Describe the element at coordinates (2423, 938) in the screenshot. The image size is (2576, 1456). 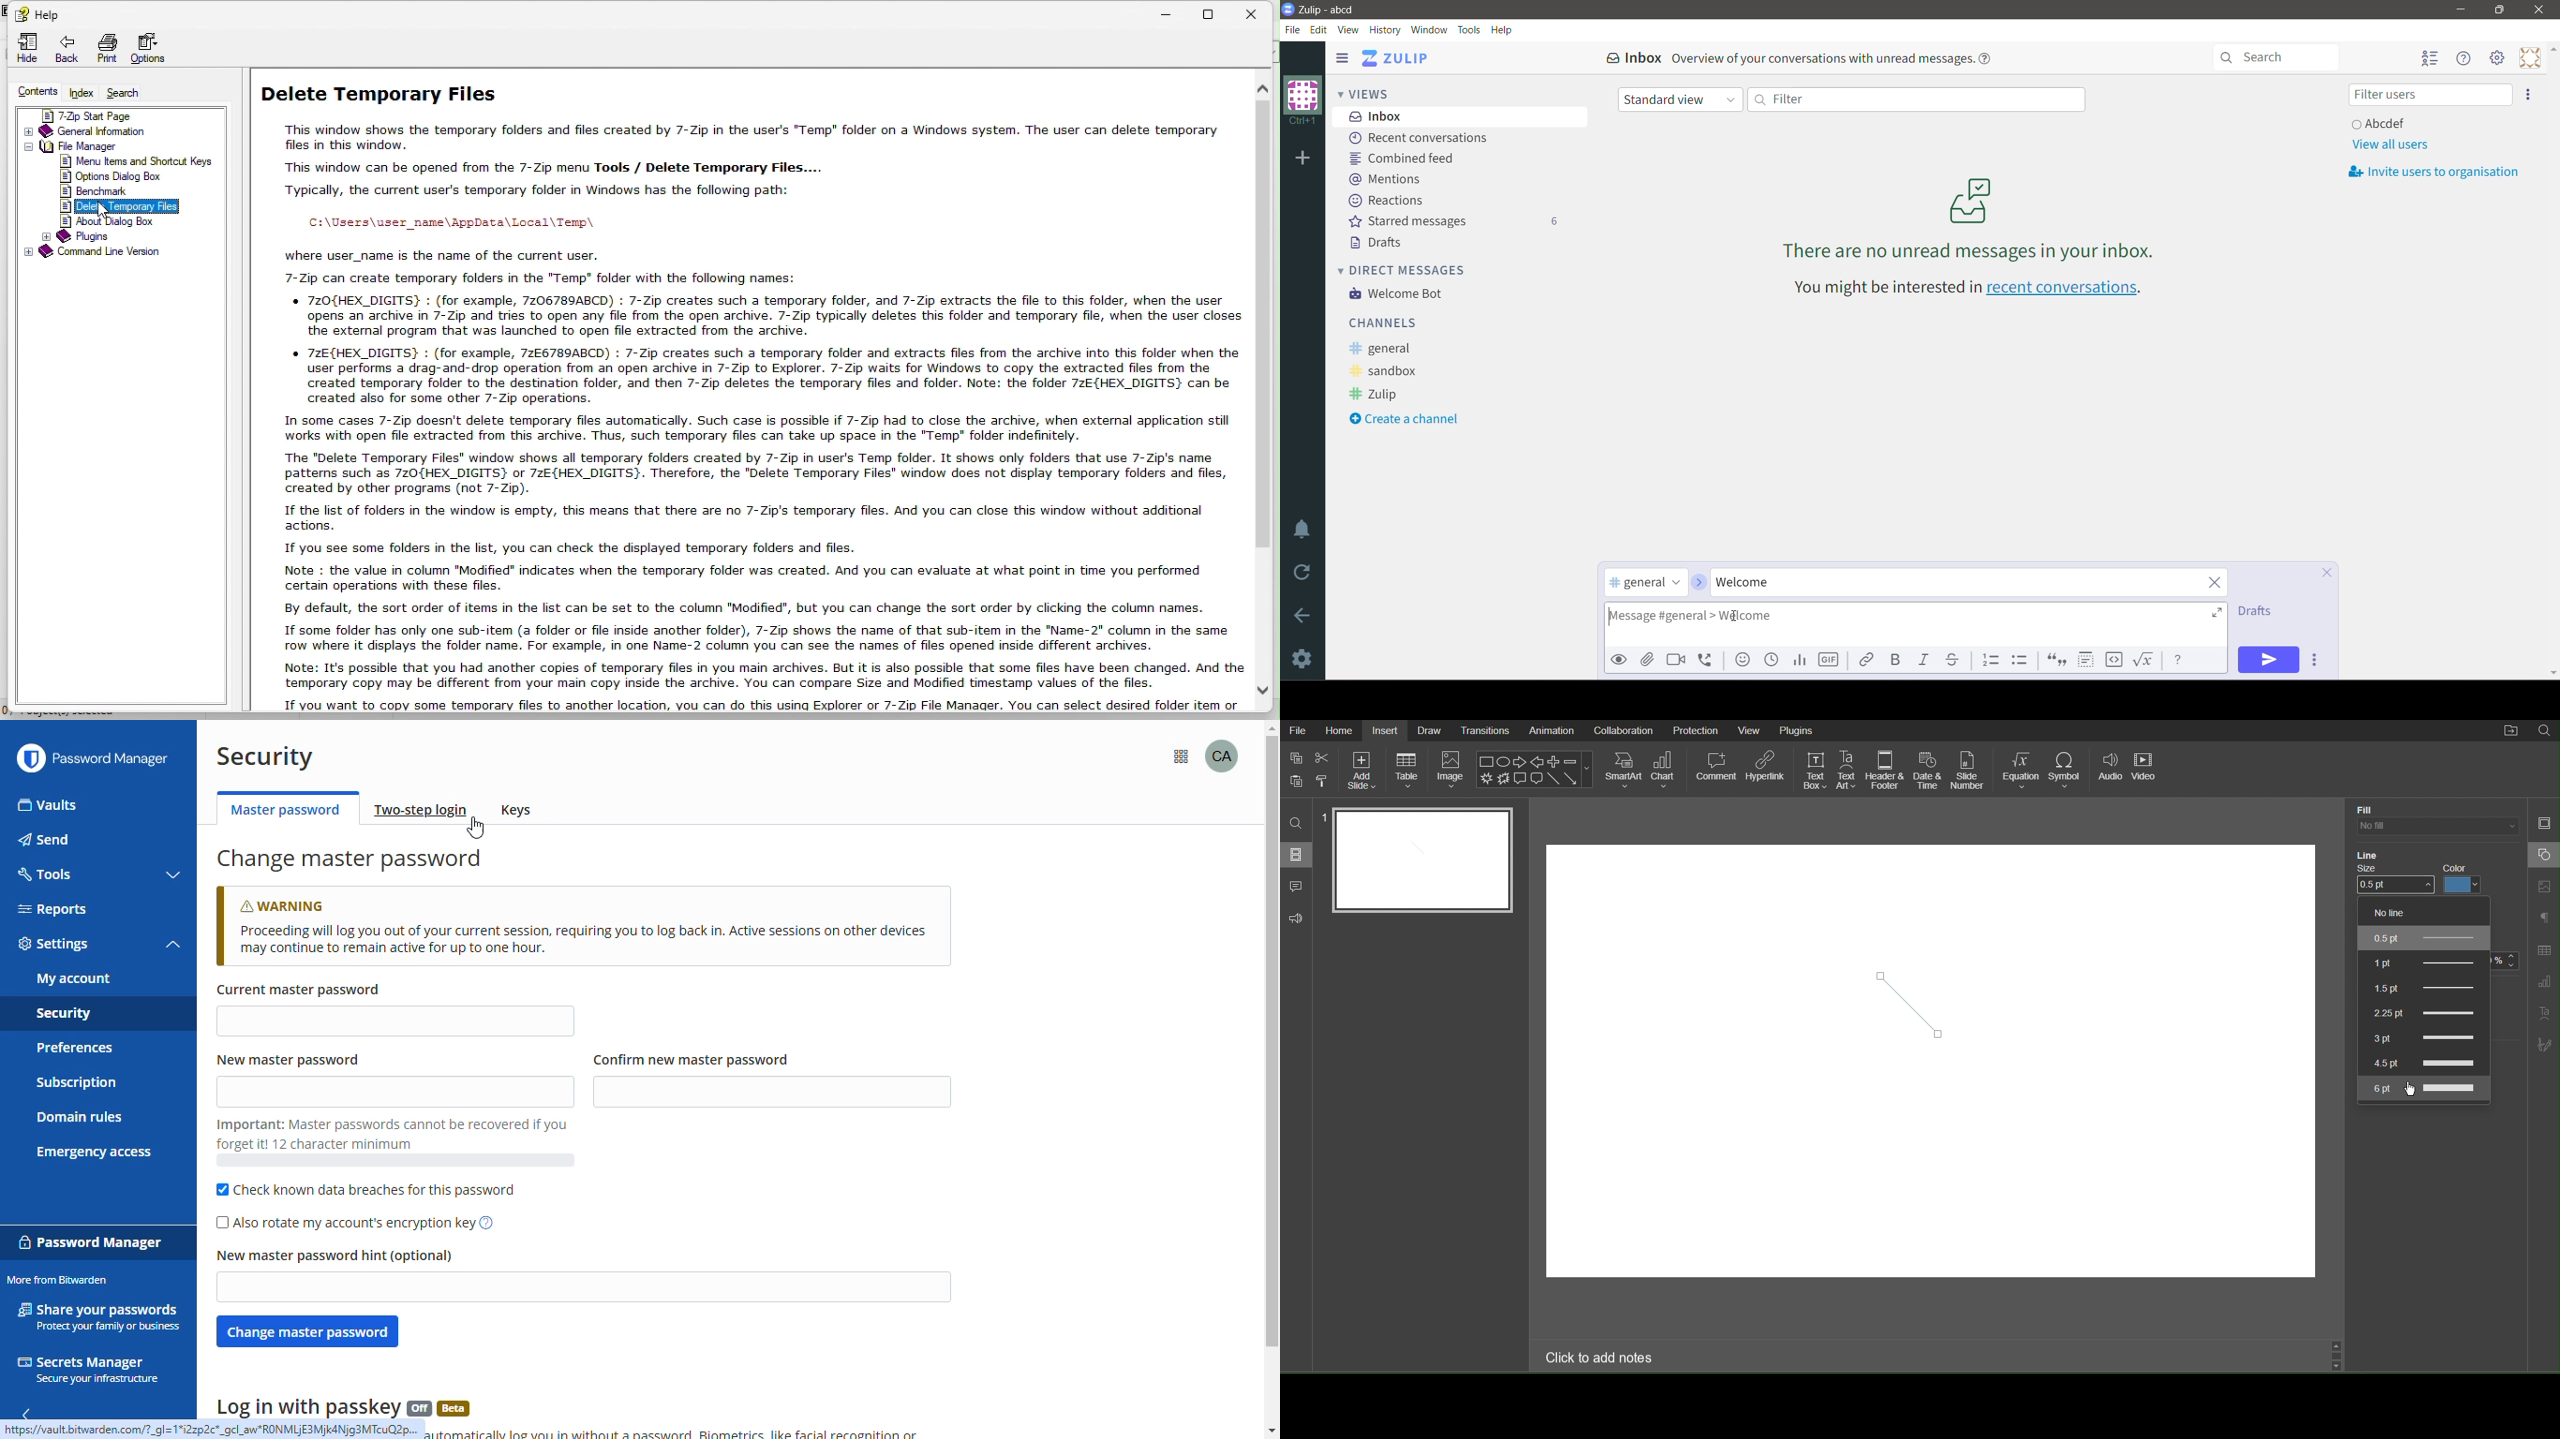
I see `0.5 pt` at that location.